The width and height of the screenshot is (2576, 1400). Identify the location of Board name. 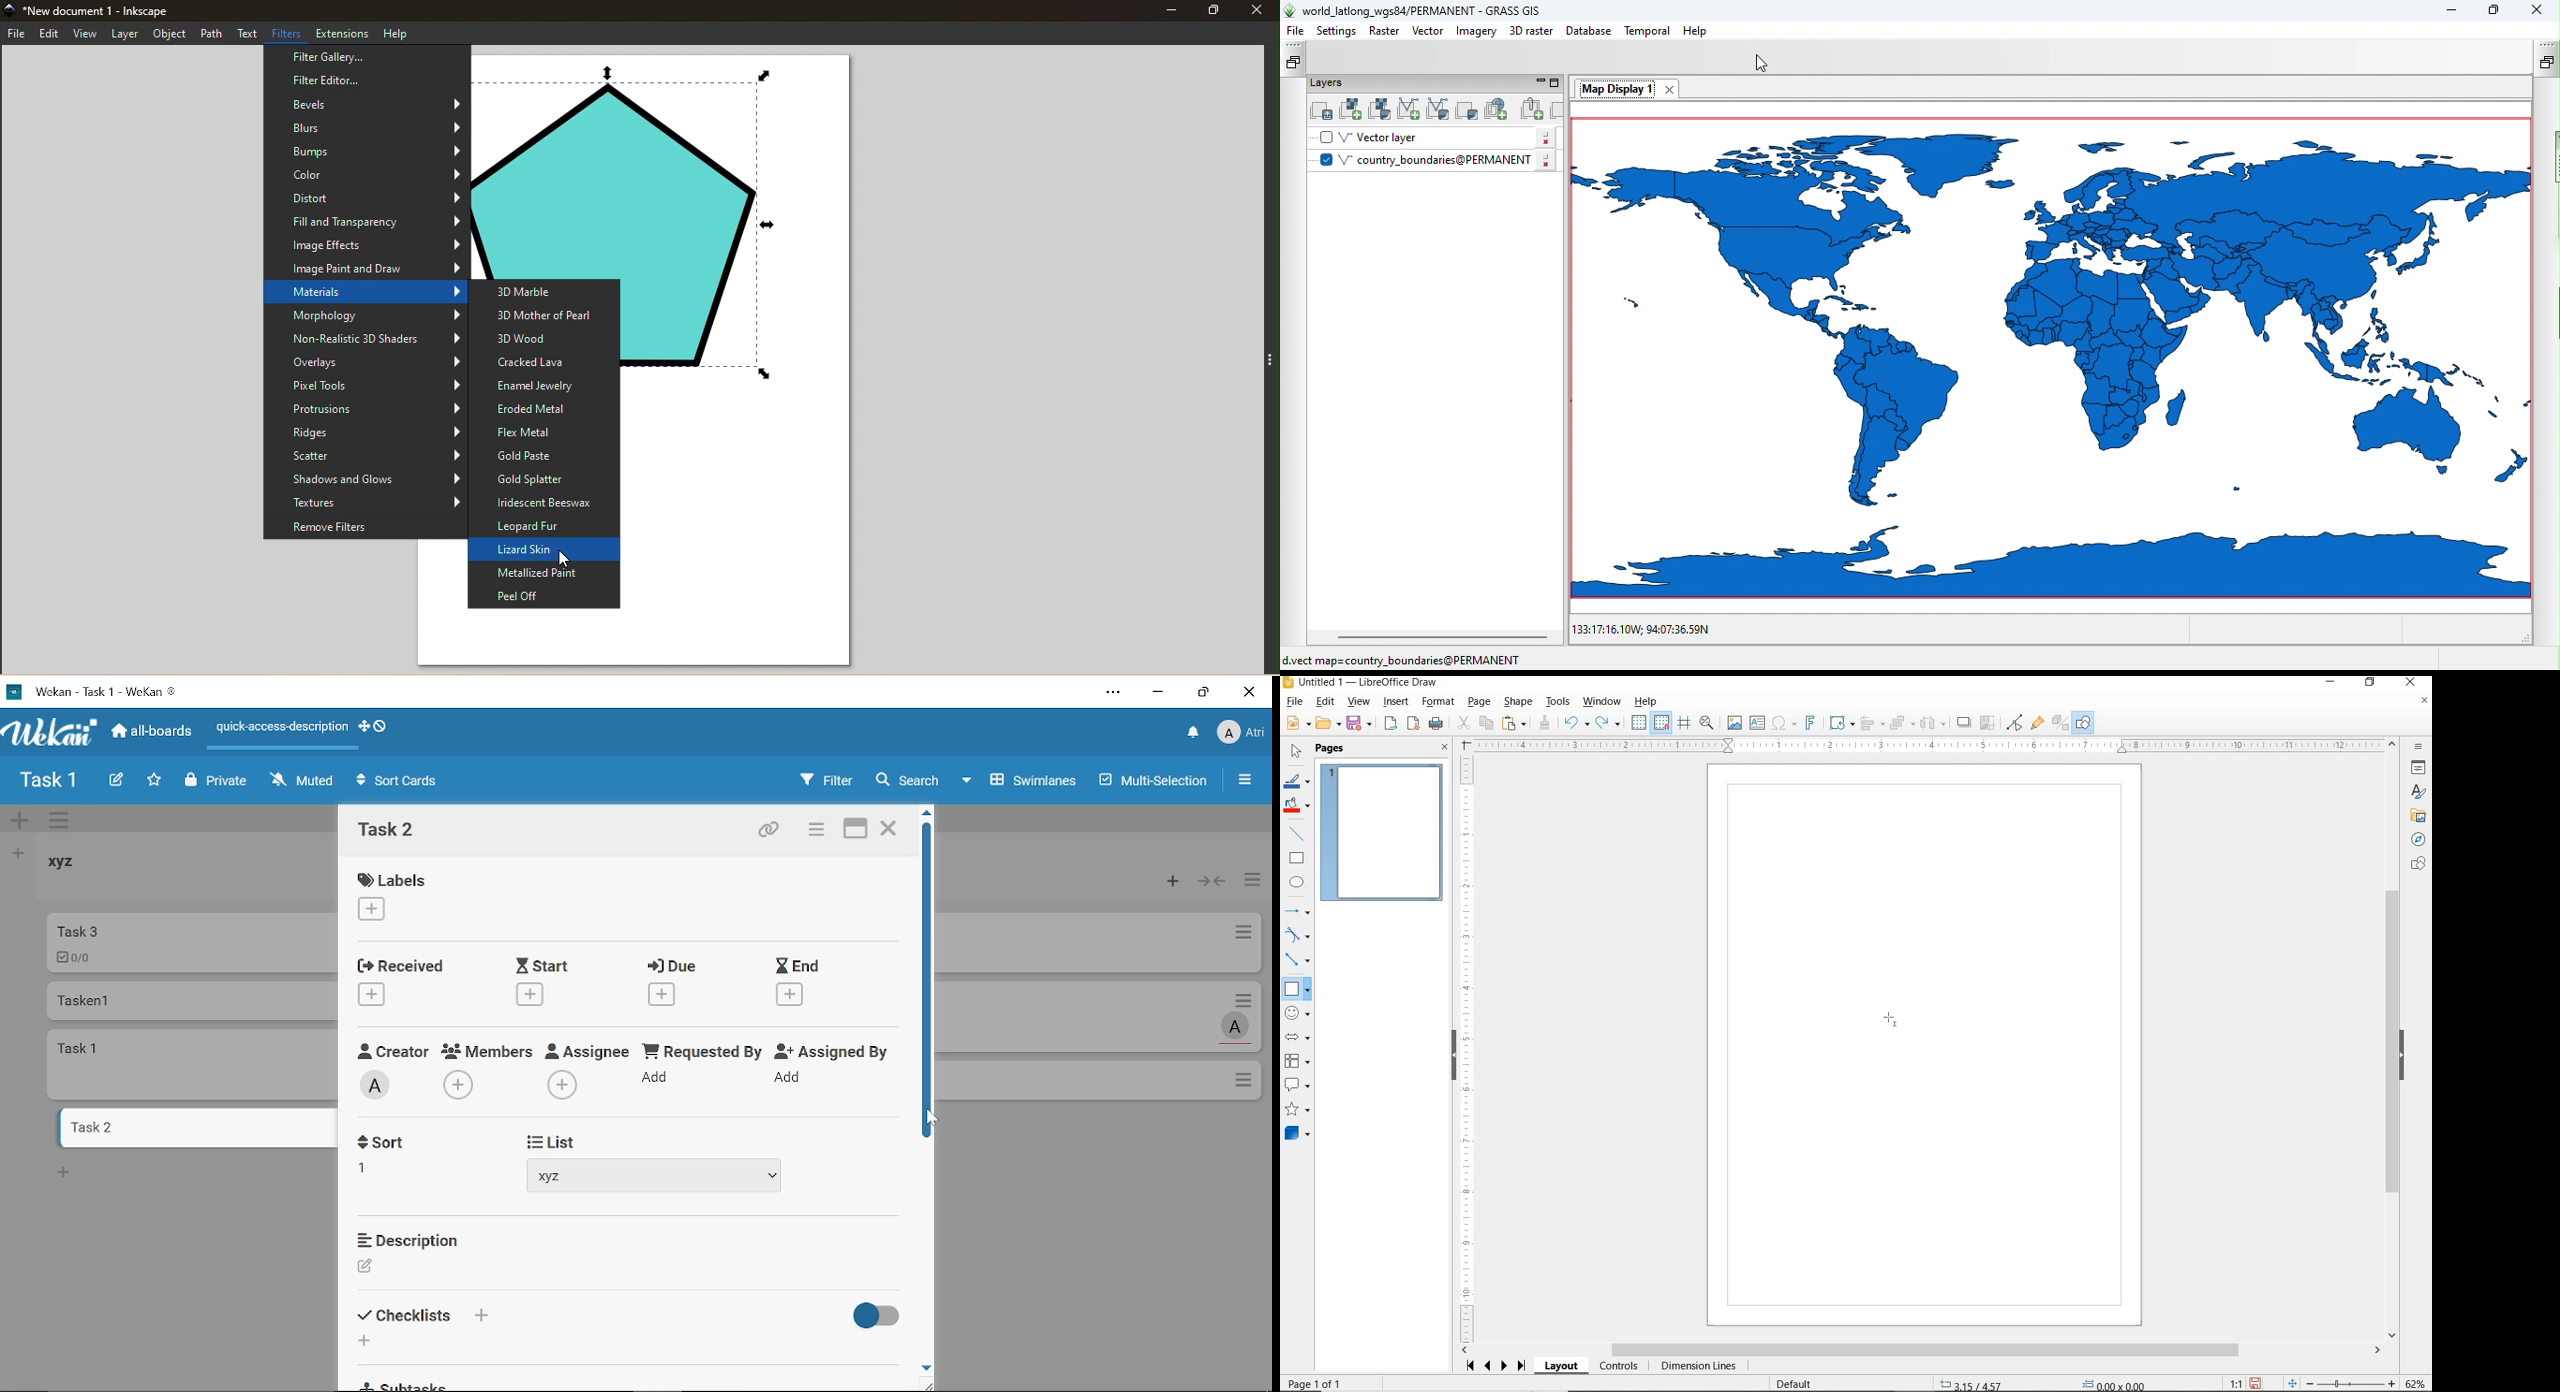
(48, 780).